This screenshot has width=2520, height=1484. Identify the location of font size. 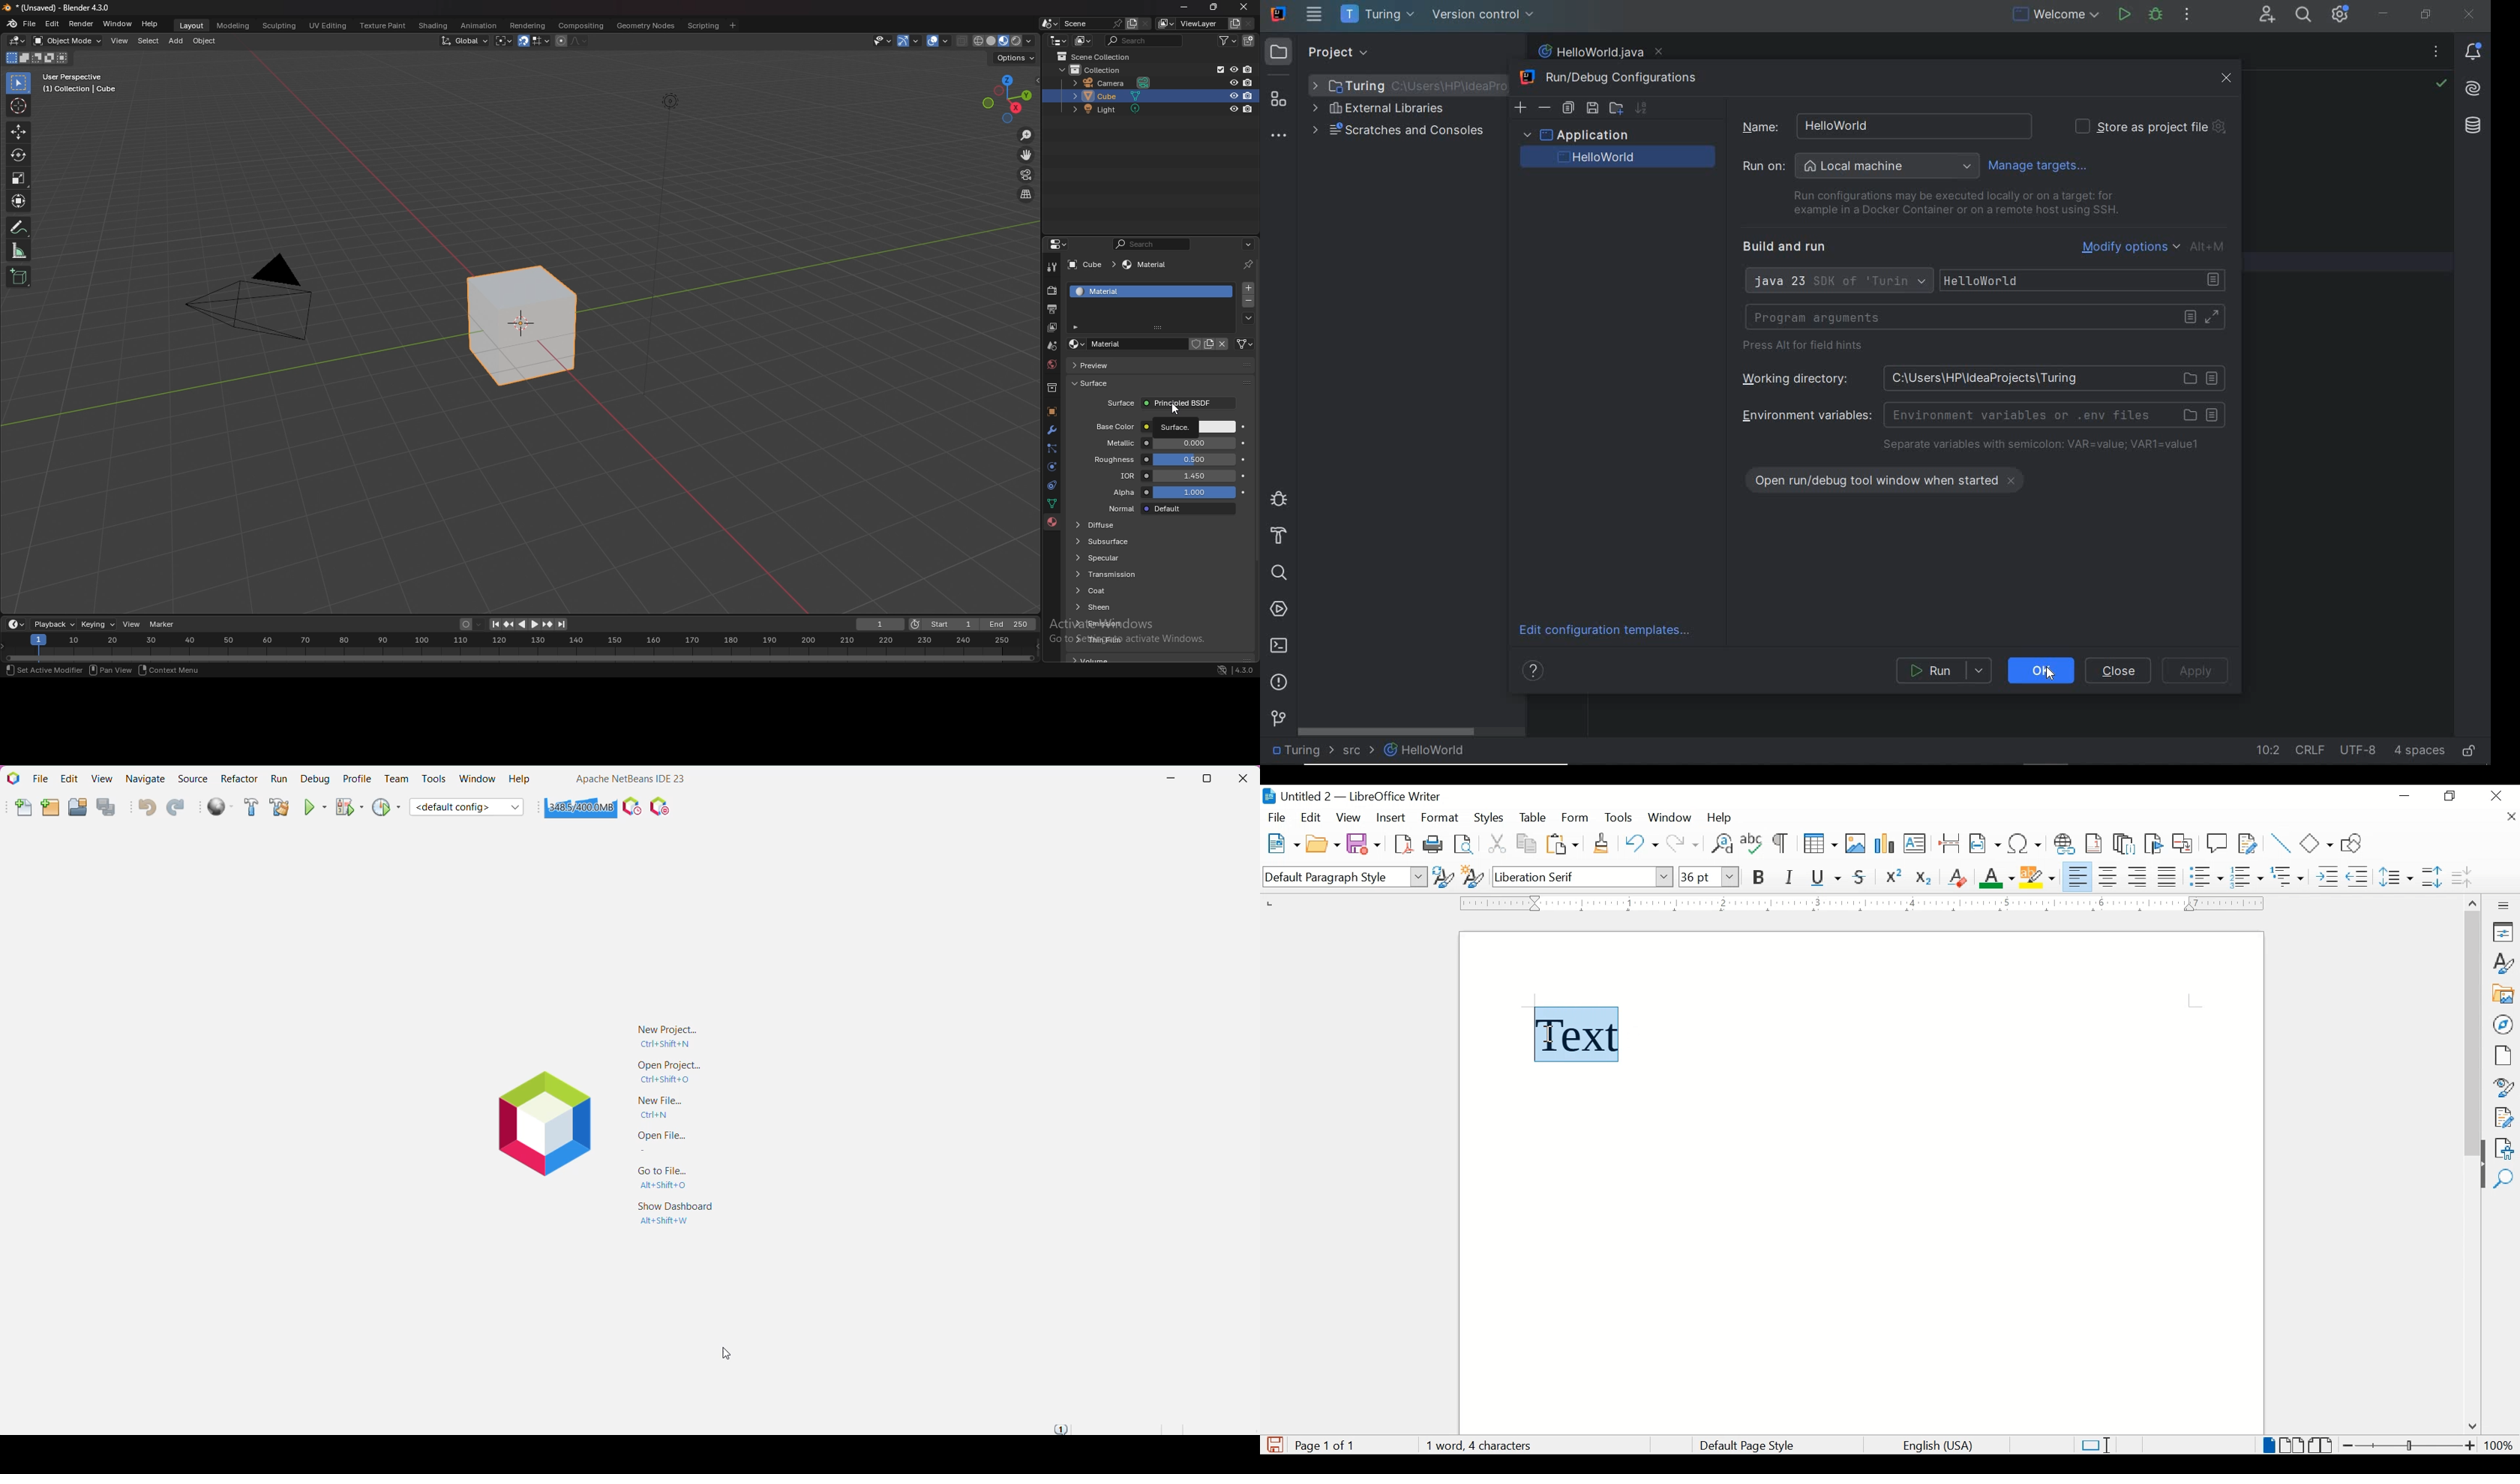
(1708, 876).